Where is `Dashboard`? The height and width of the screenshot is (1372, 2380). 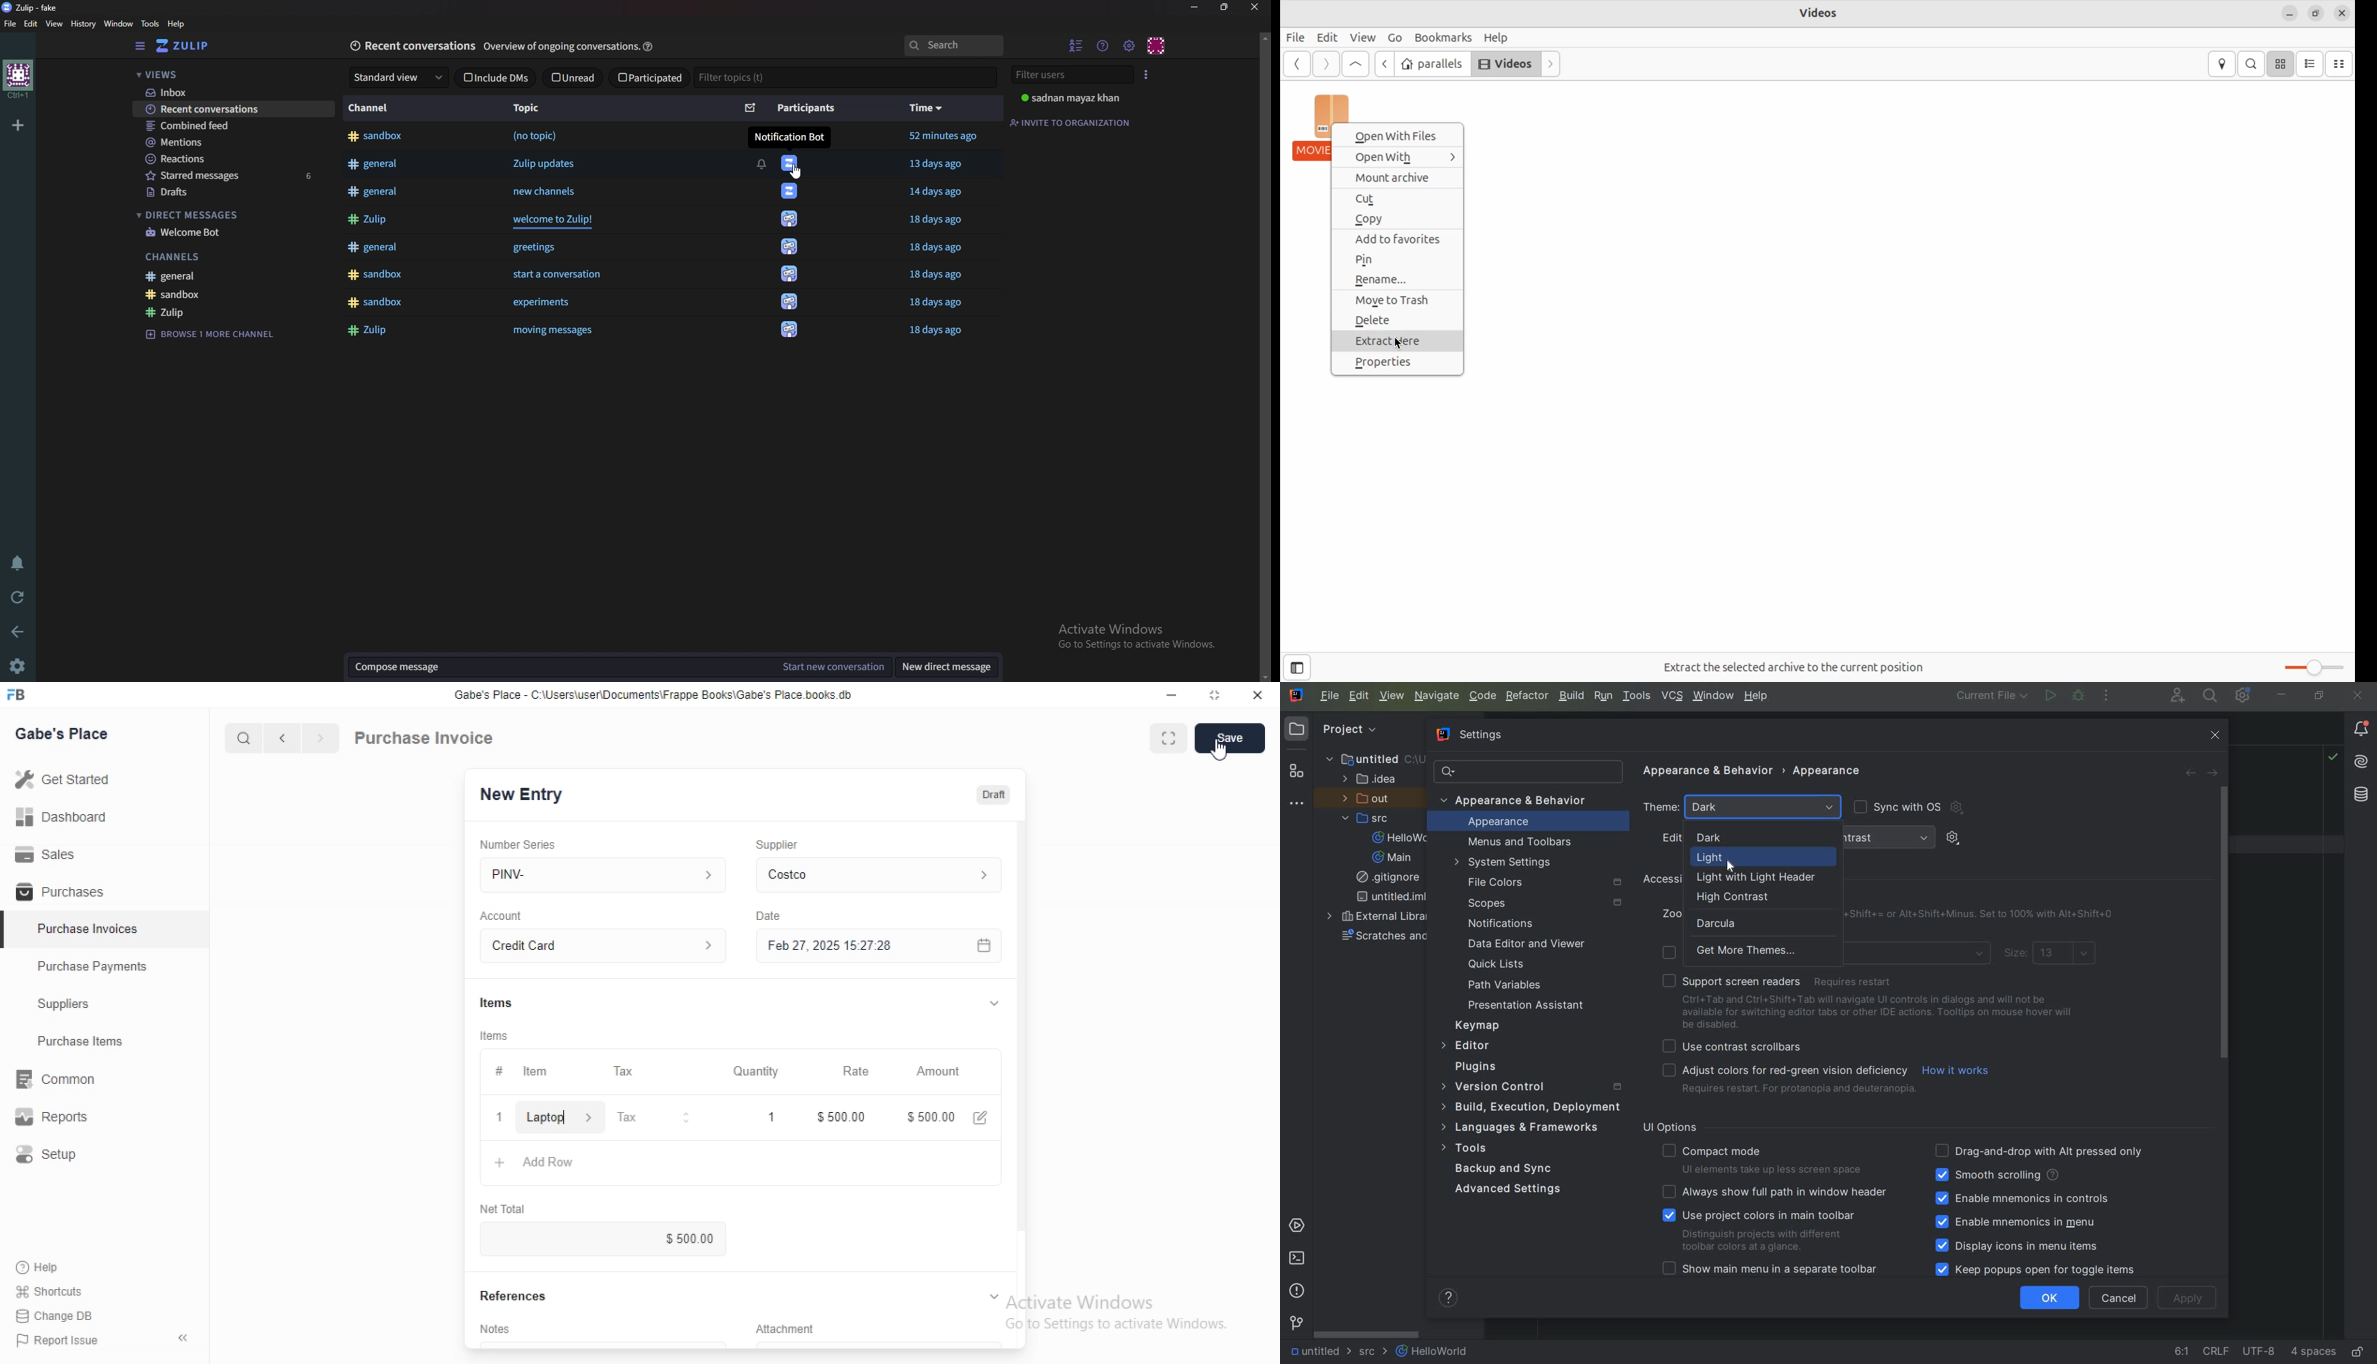
Dashboard is located at coordinates (104, 816).